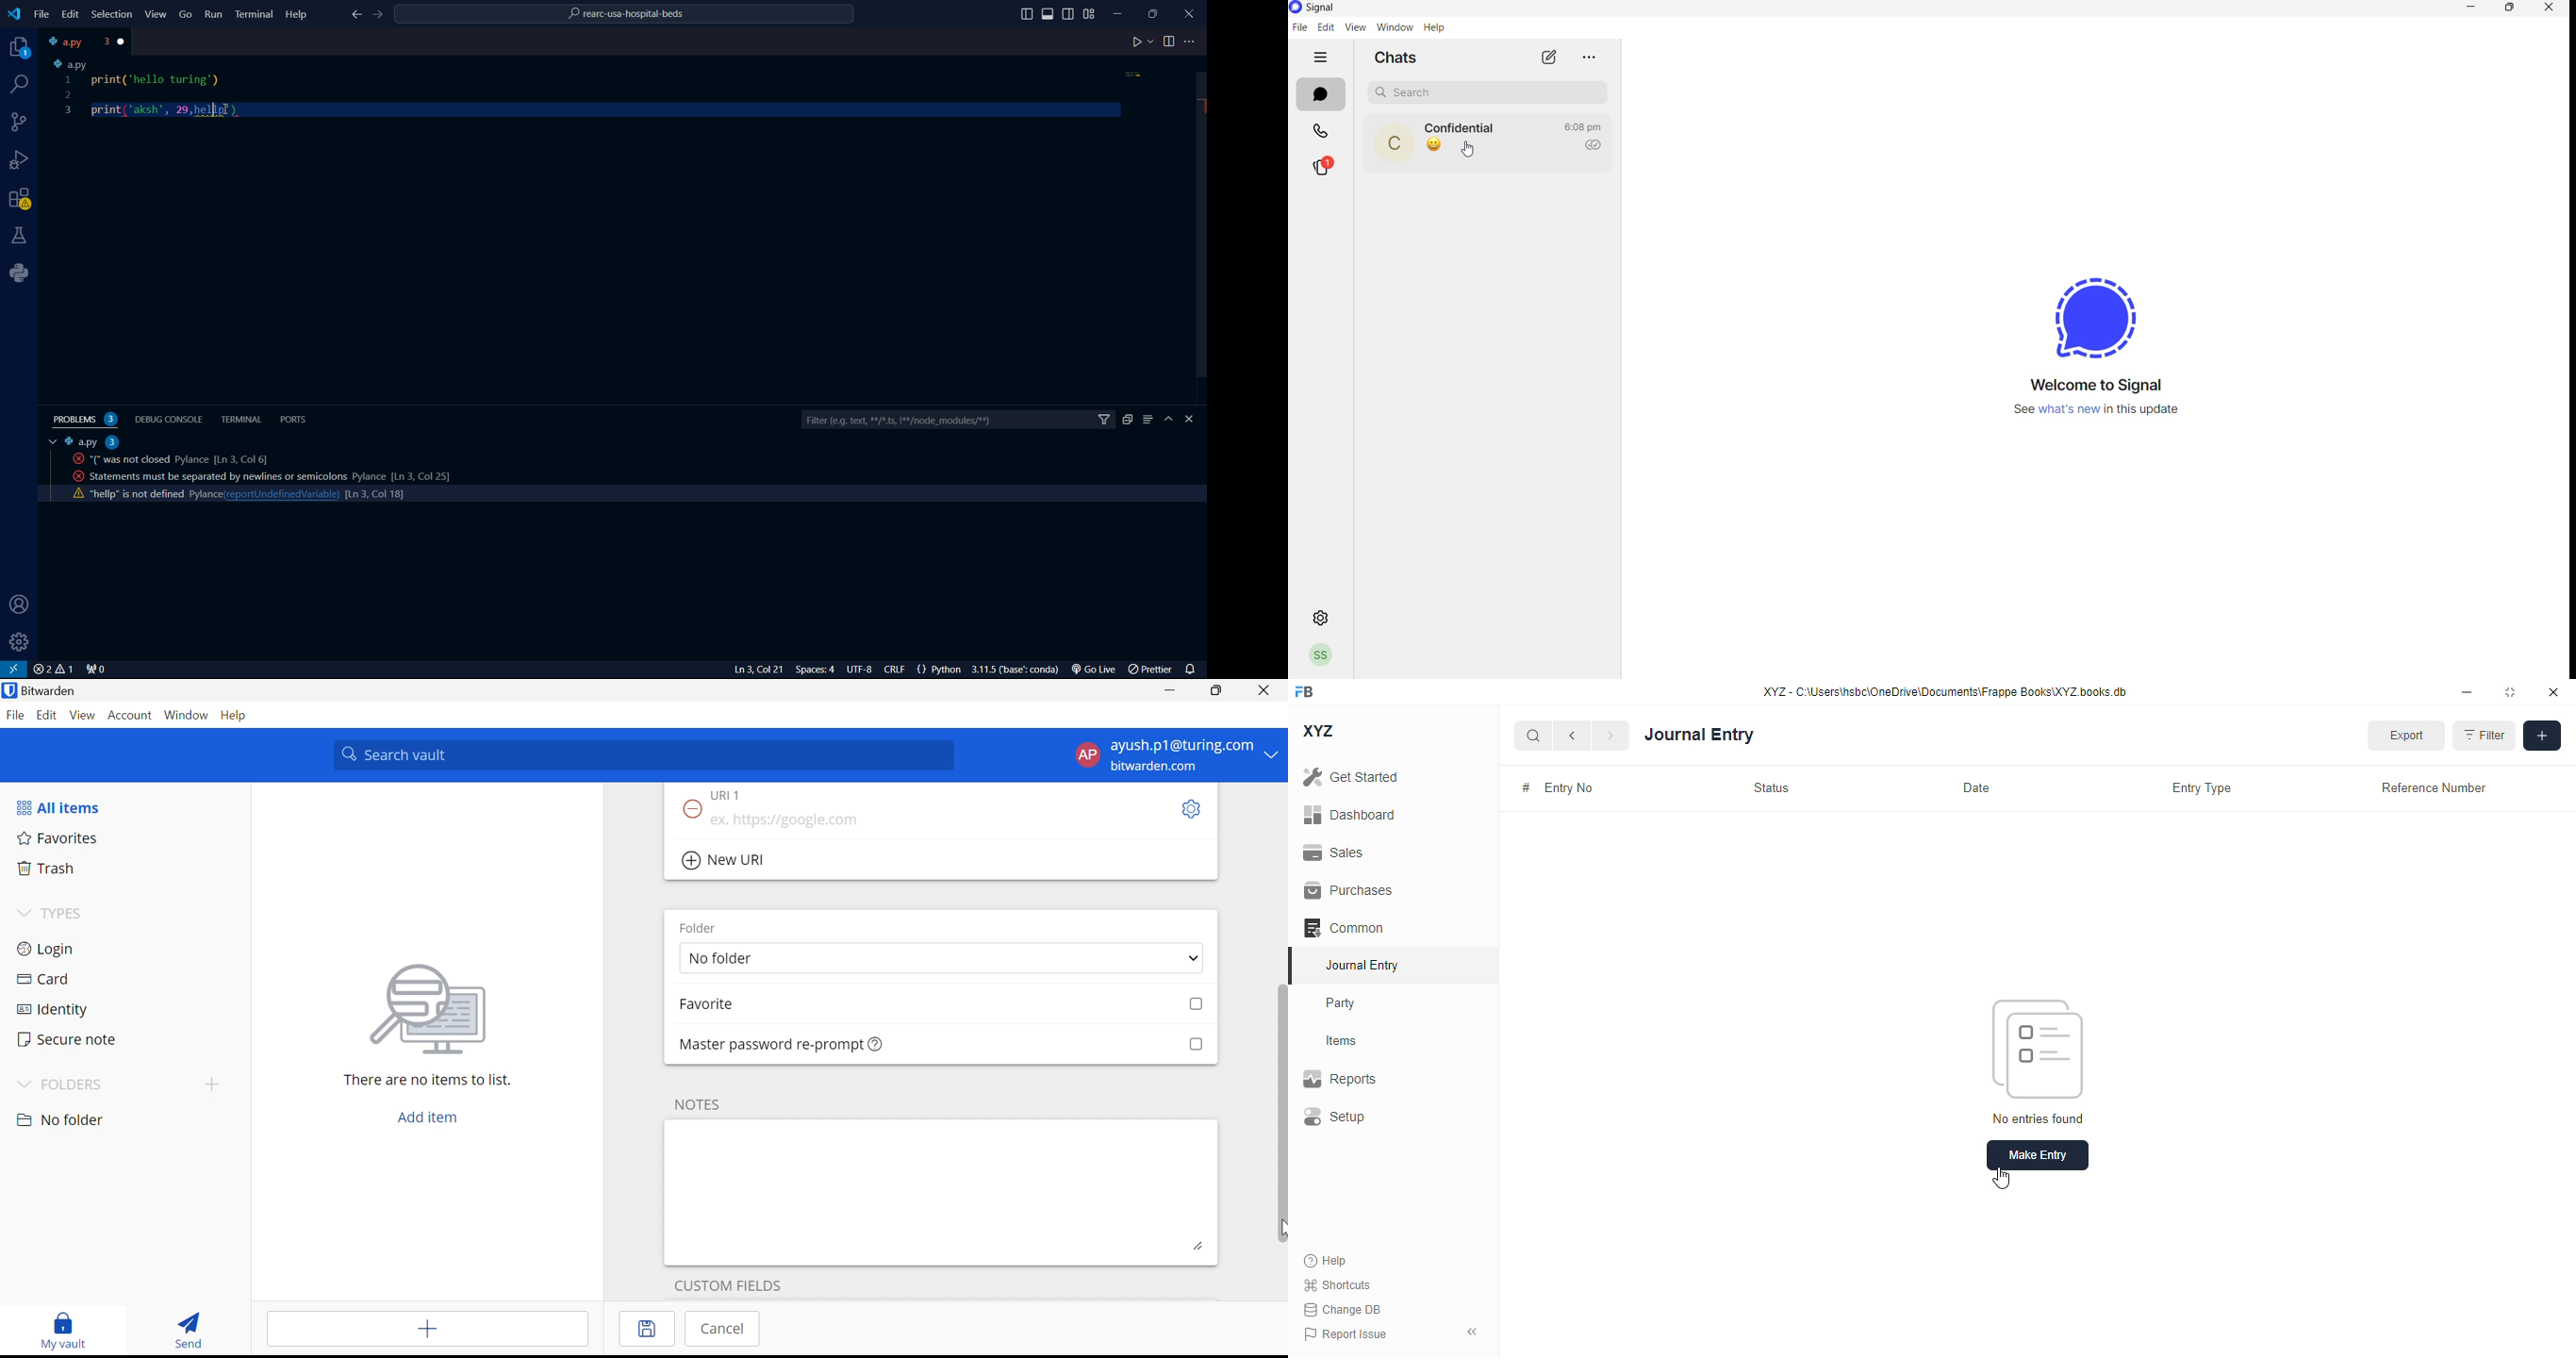 The image size is (2576, 1372). What do you see at coordinates (1487, 92) in the screenshot?
I see `search chat` at bounding box center [1487, 92].